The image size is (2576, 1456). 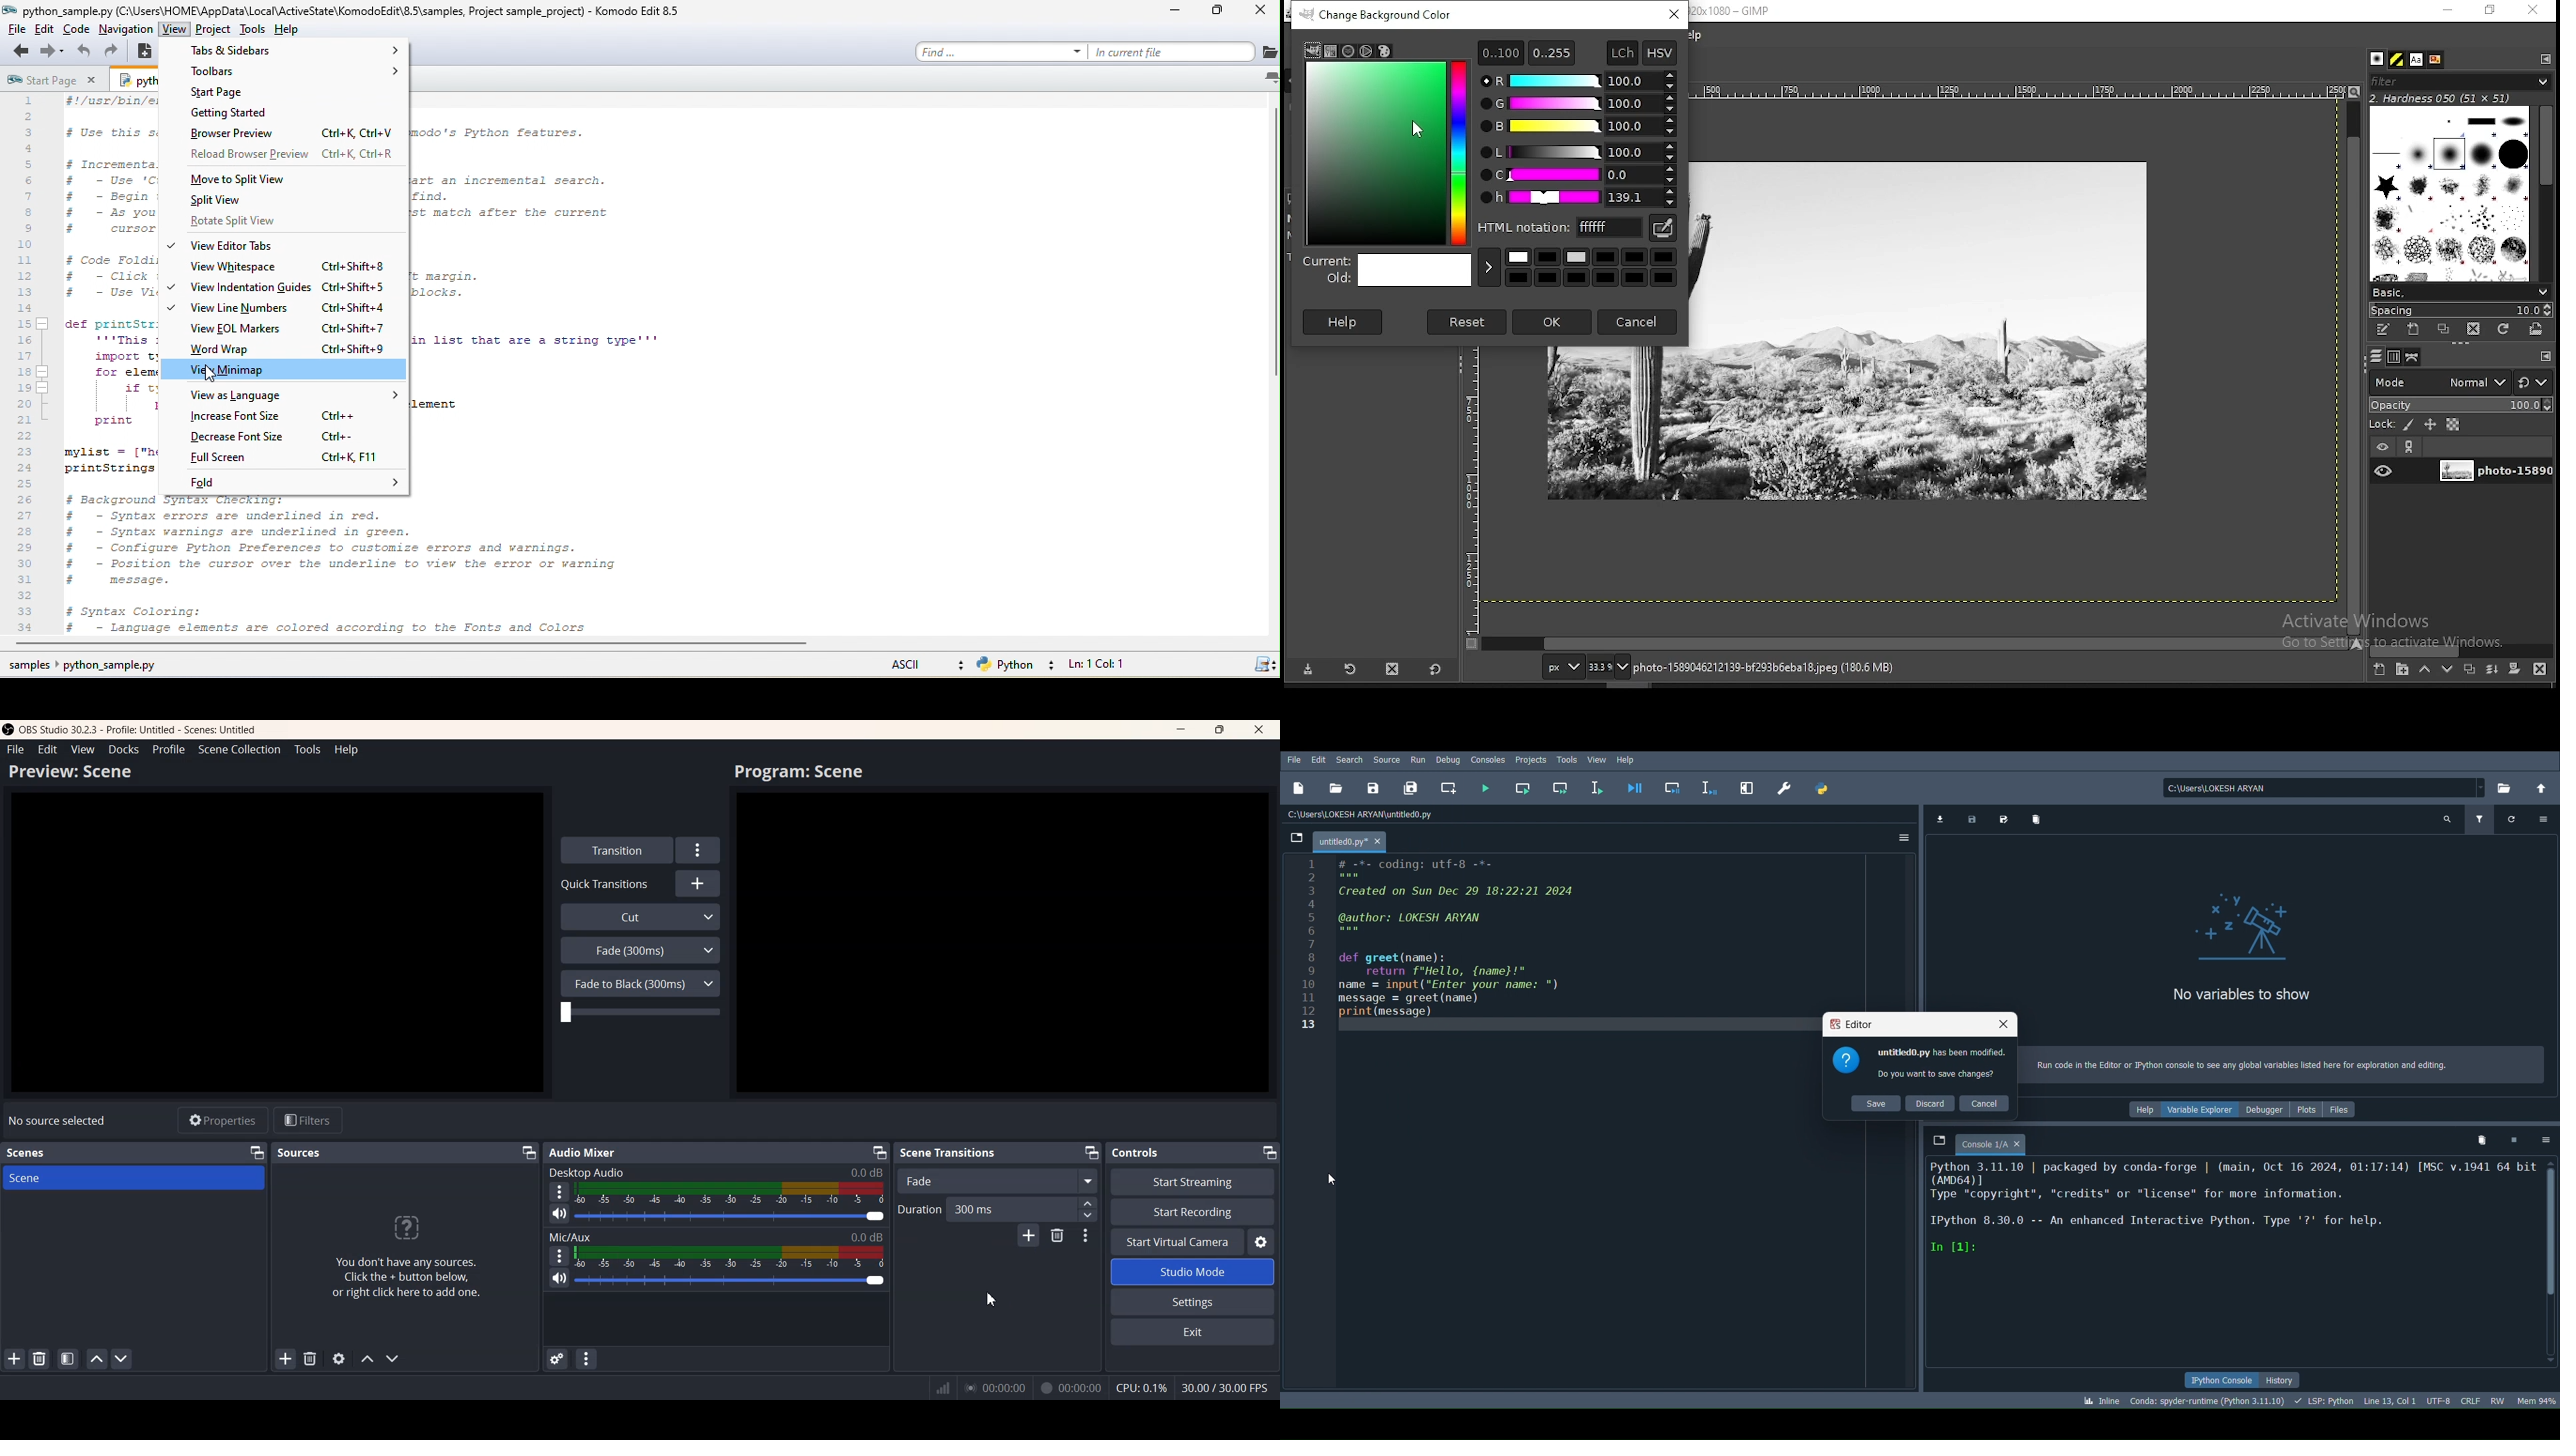 I want to click on opacity, so click(x=2459, y=403).